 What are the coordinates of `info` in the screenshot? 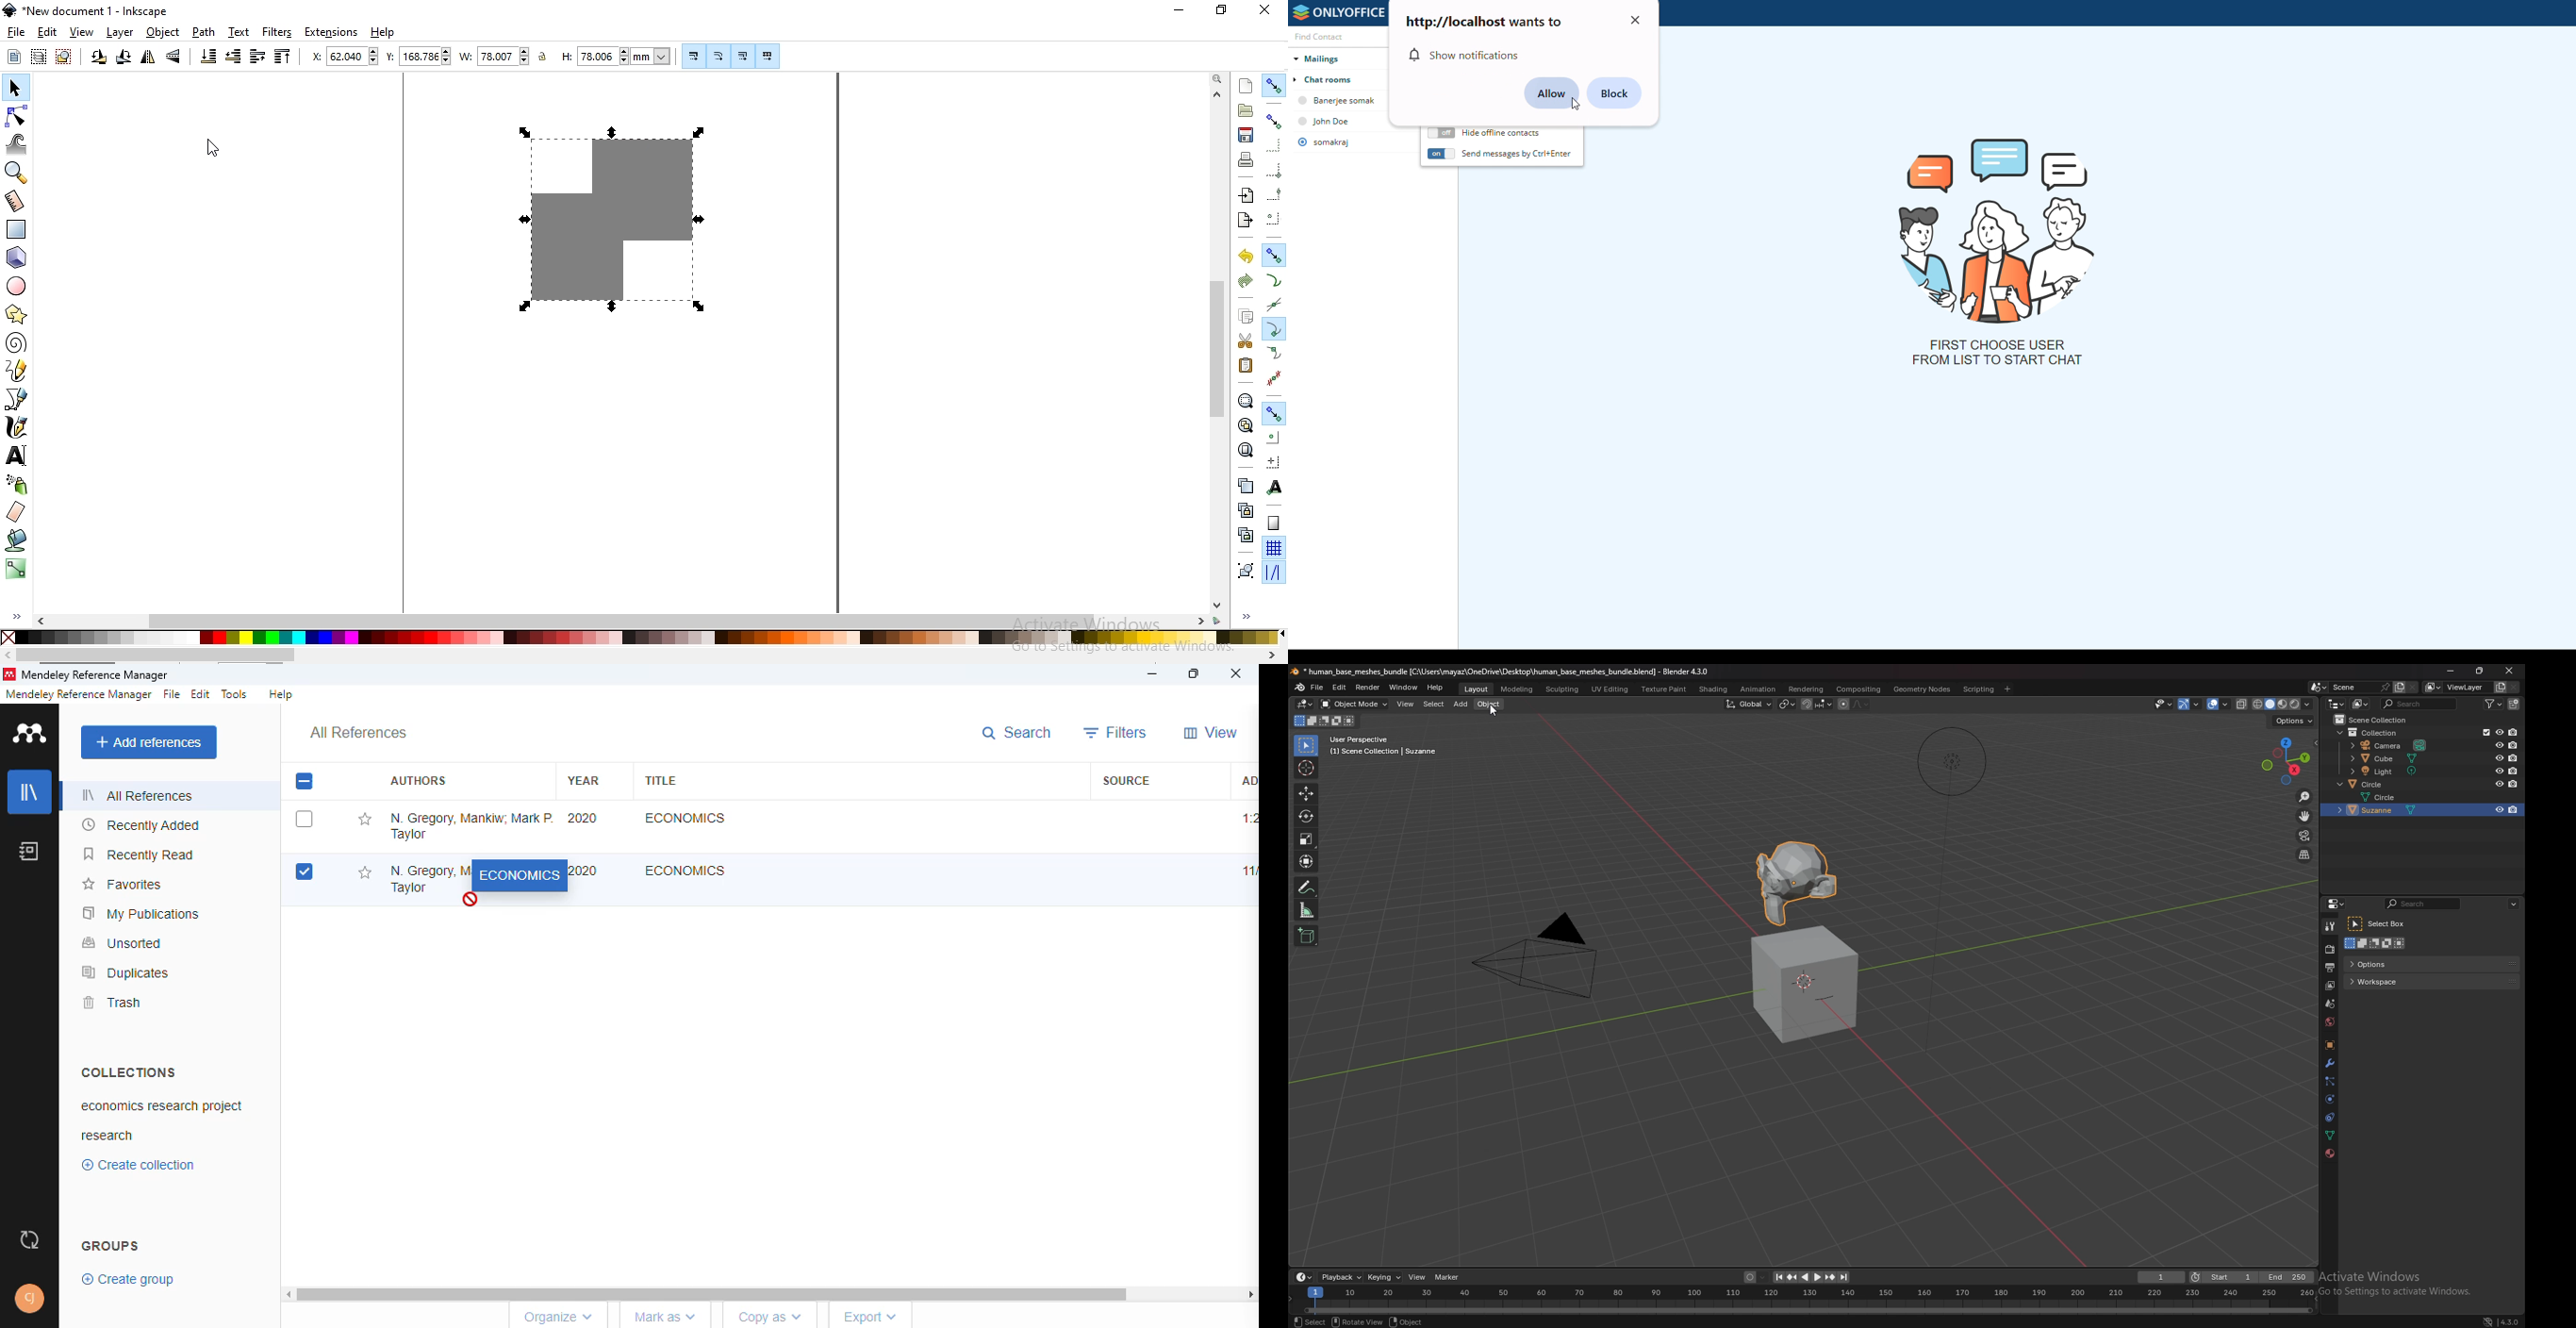 It's located at (1383, 746).